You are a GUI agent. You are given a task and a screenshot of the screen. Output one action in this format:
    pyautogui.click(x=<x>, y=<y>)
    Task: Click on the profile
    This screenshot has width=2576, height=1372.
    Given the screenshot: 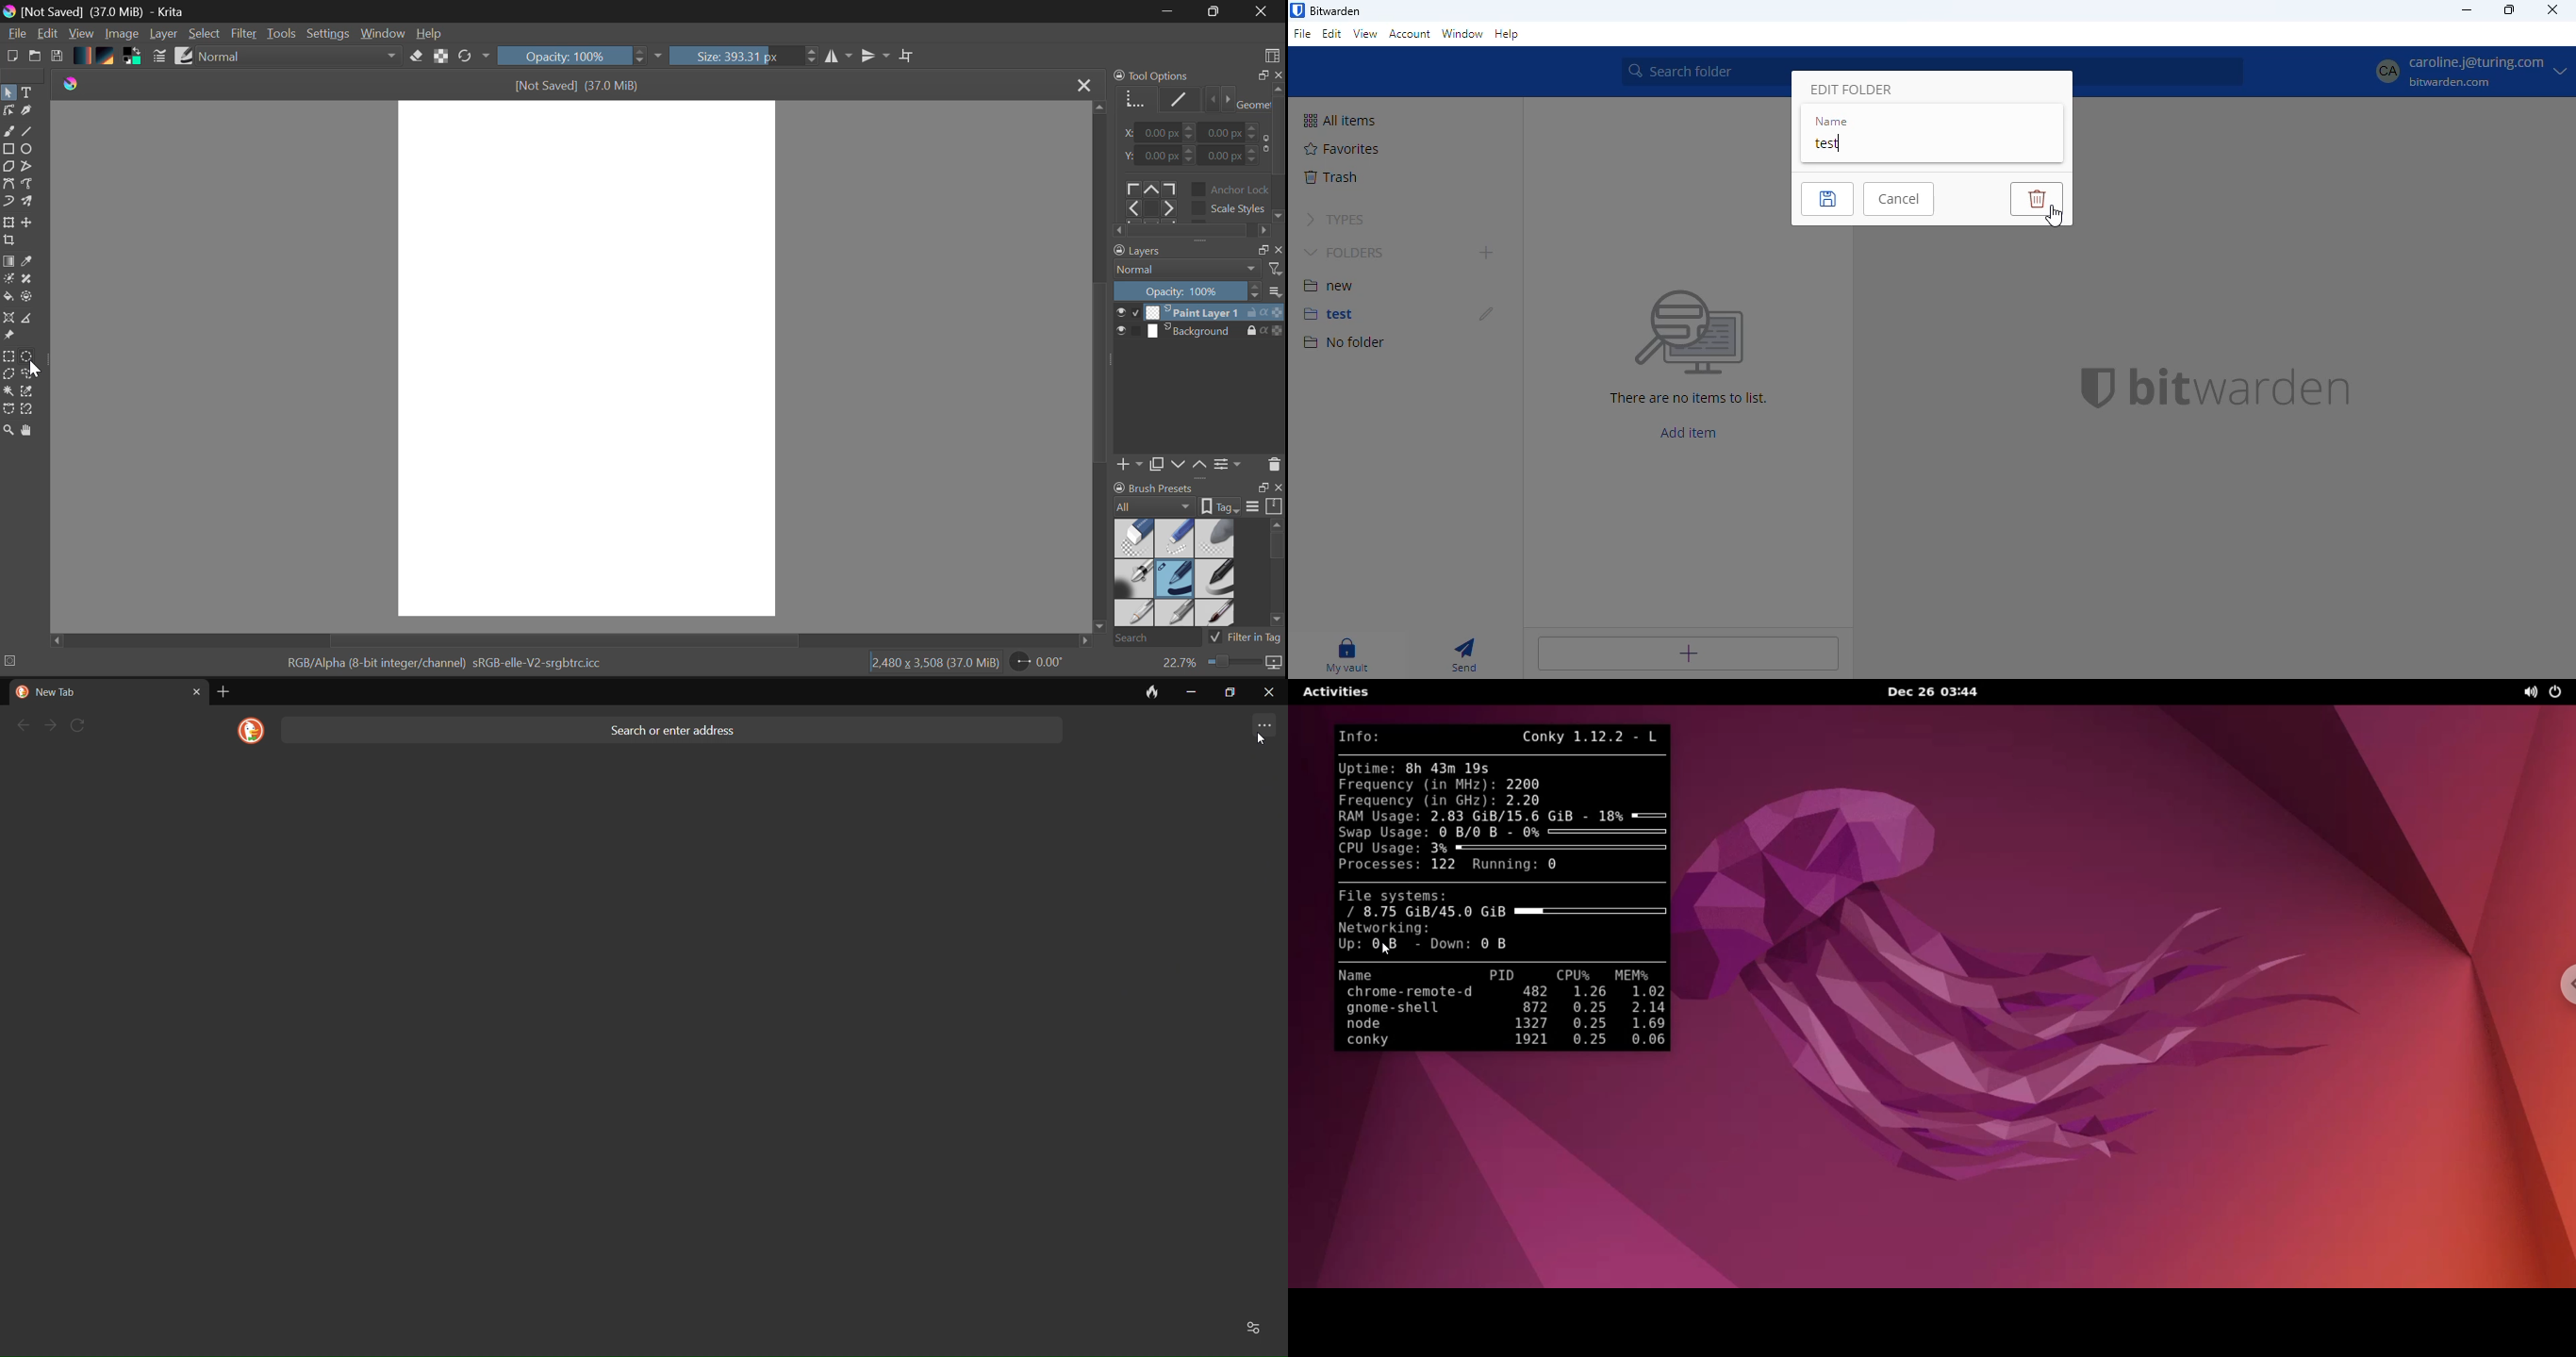 What is the action you would take?
    pyautogui.click(x=2469, y=73)
    